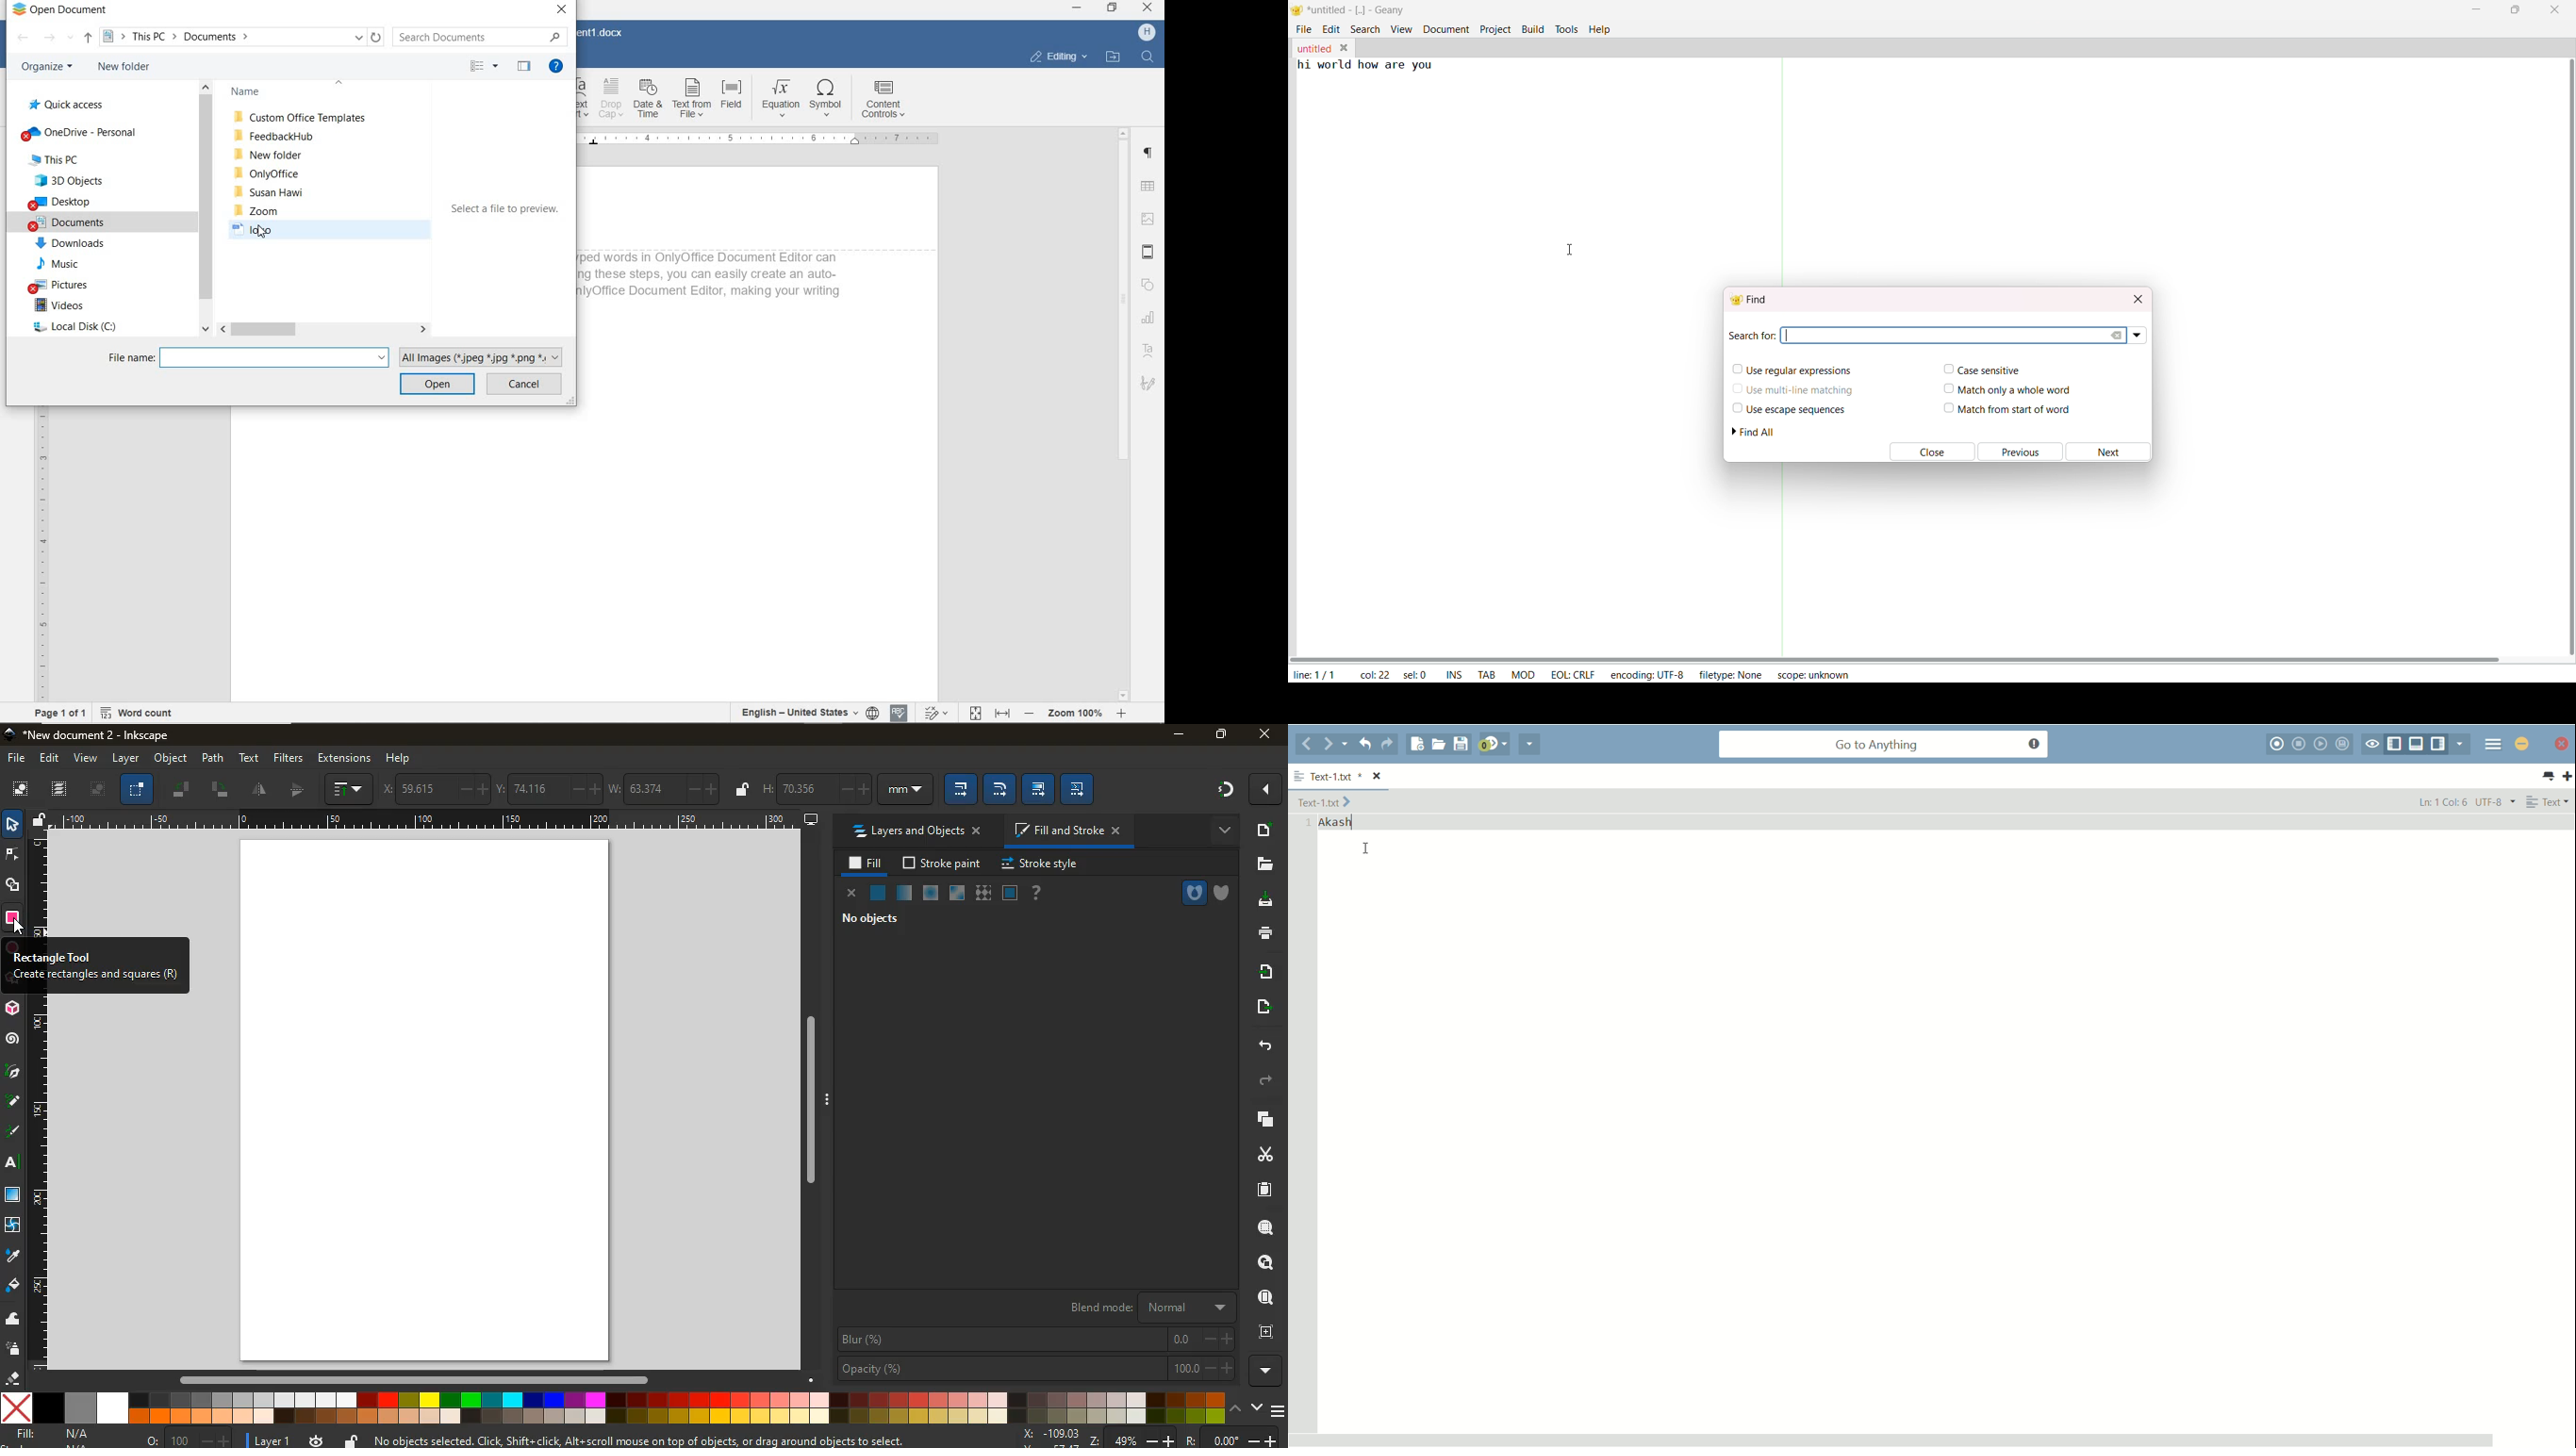  What do you see at coordinates (16, 1133) in the screenshot?
I see `highlight` at bounding box center [16, 1133].